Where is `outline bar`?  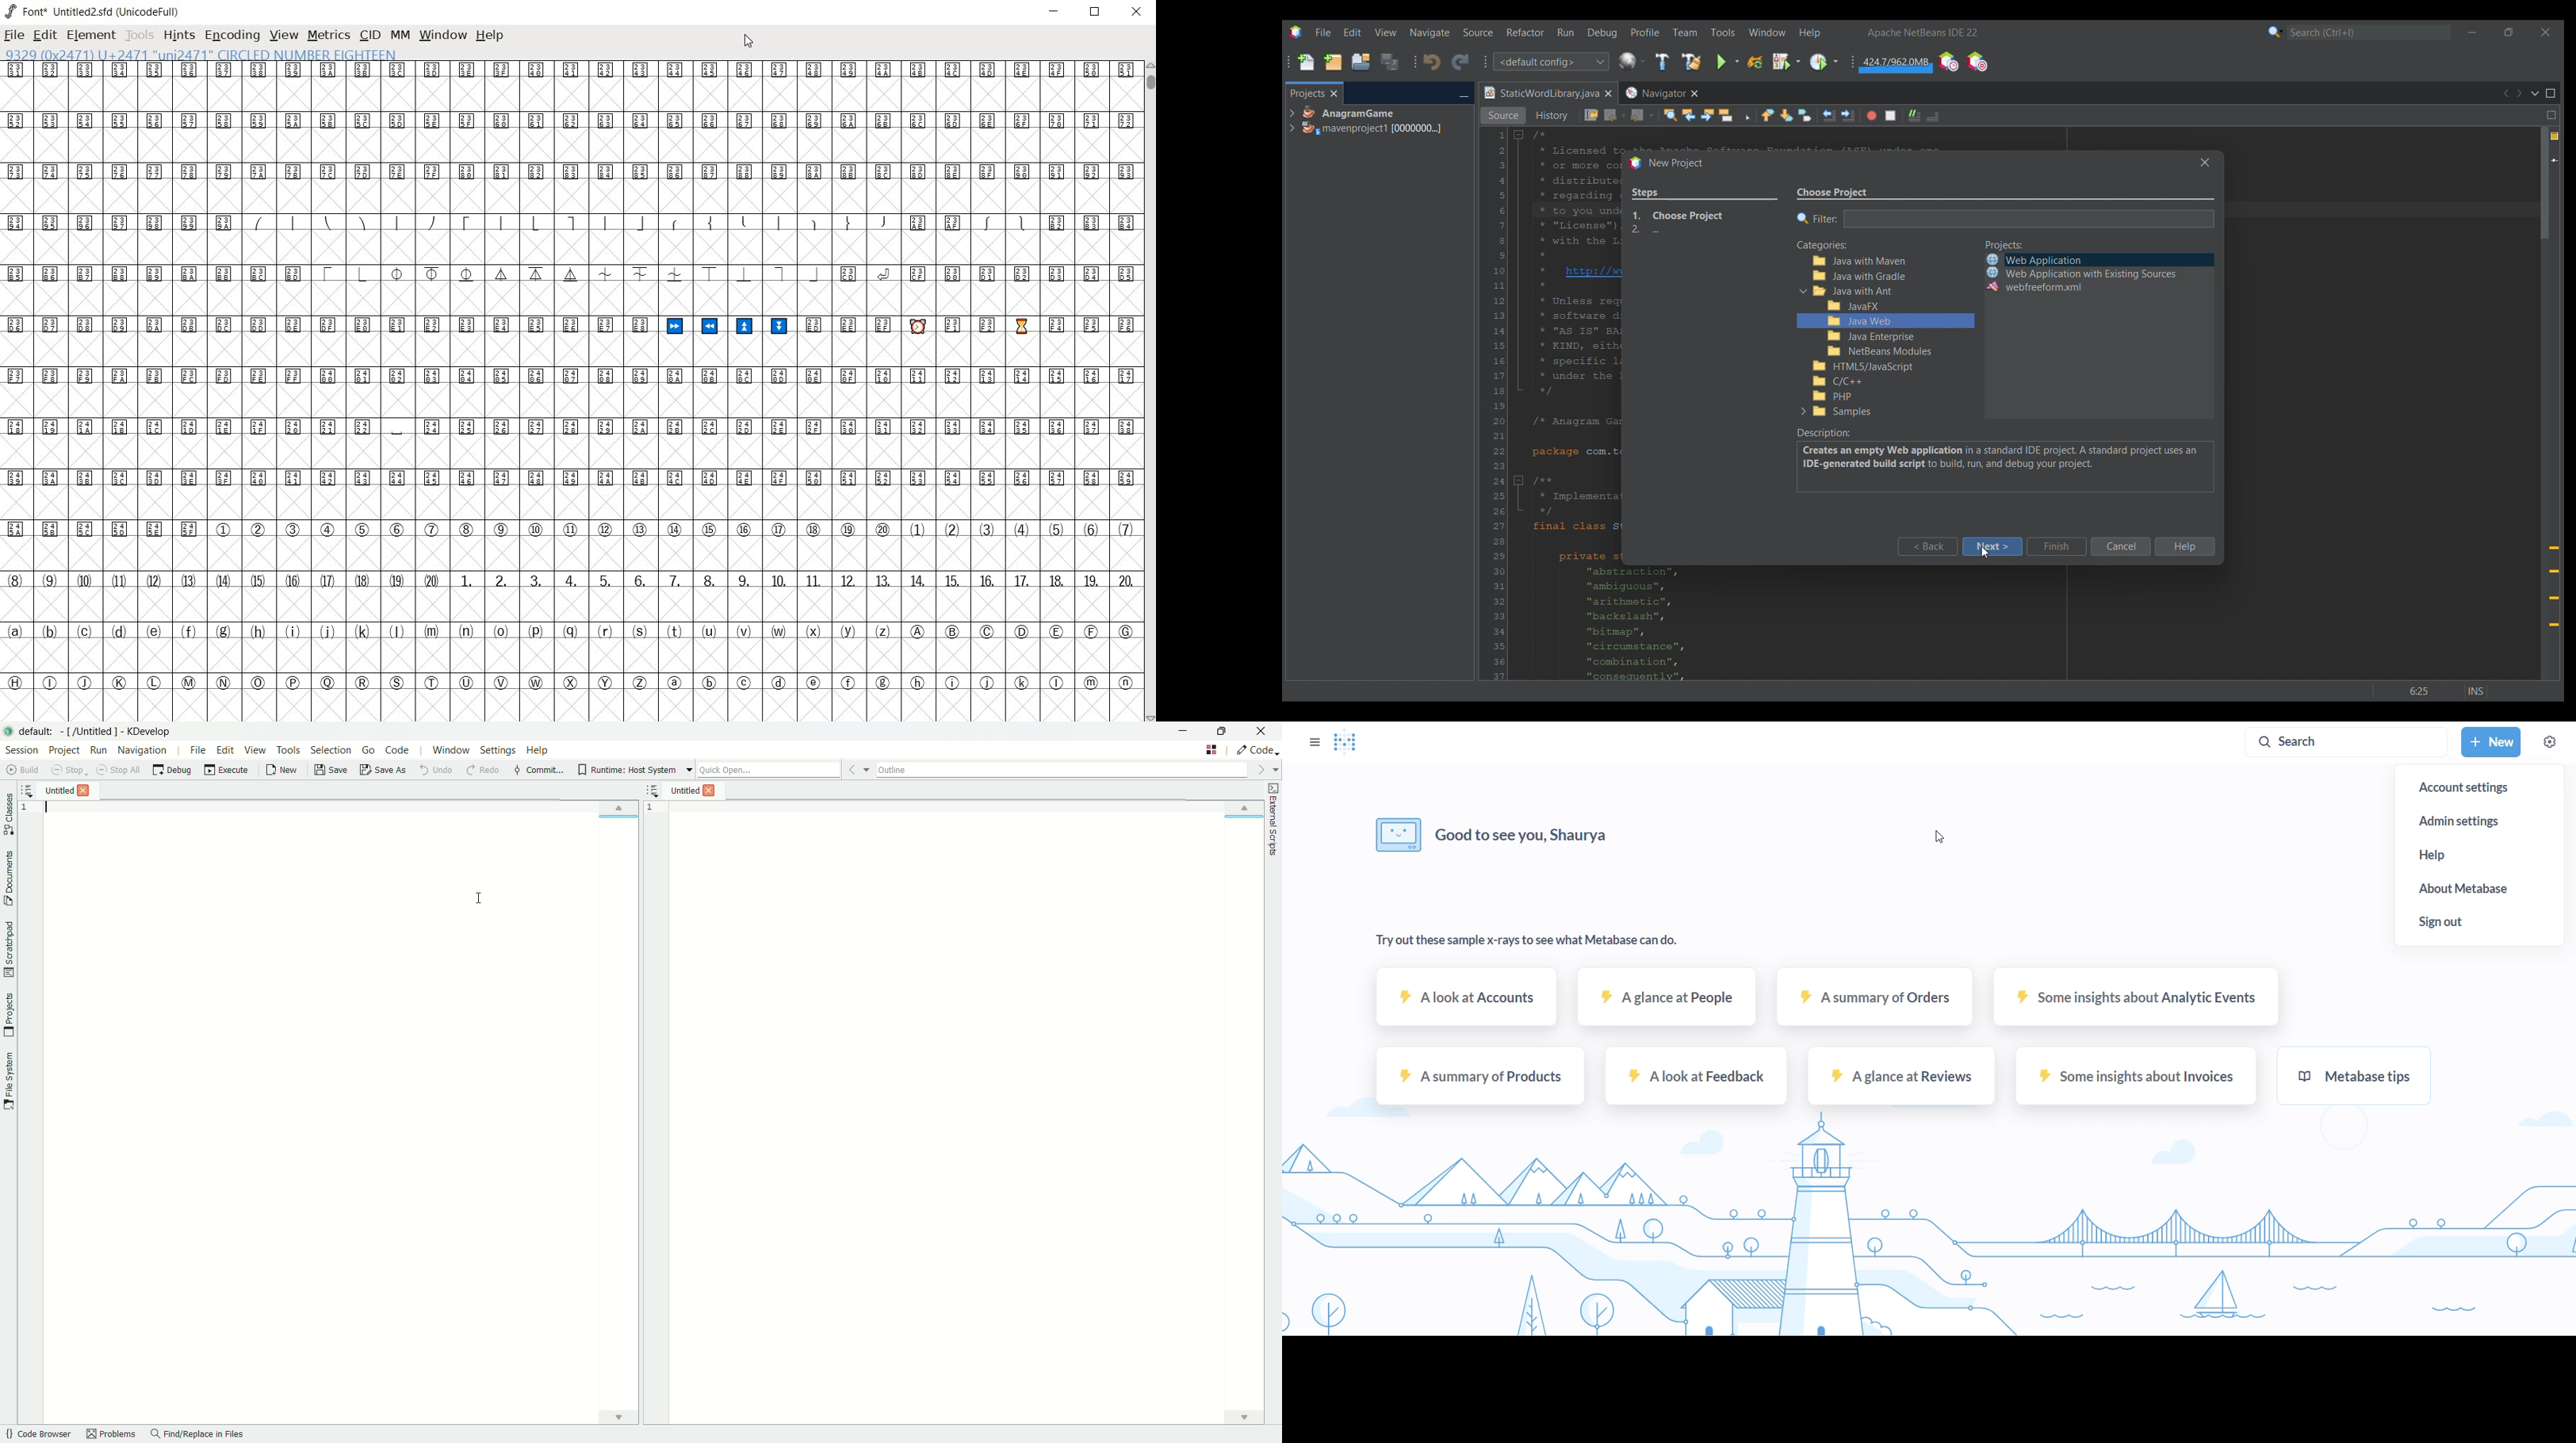
outline bar is located at coordinates (1078, 770).